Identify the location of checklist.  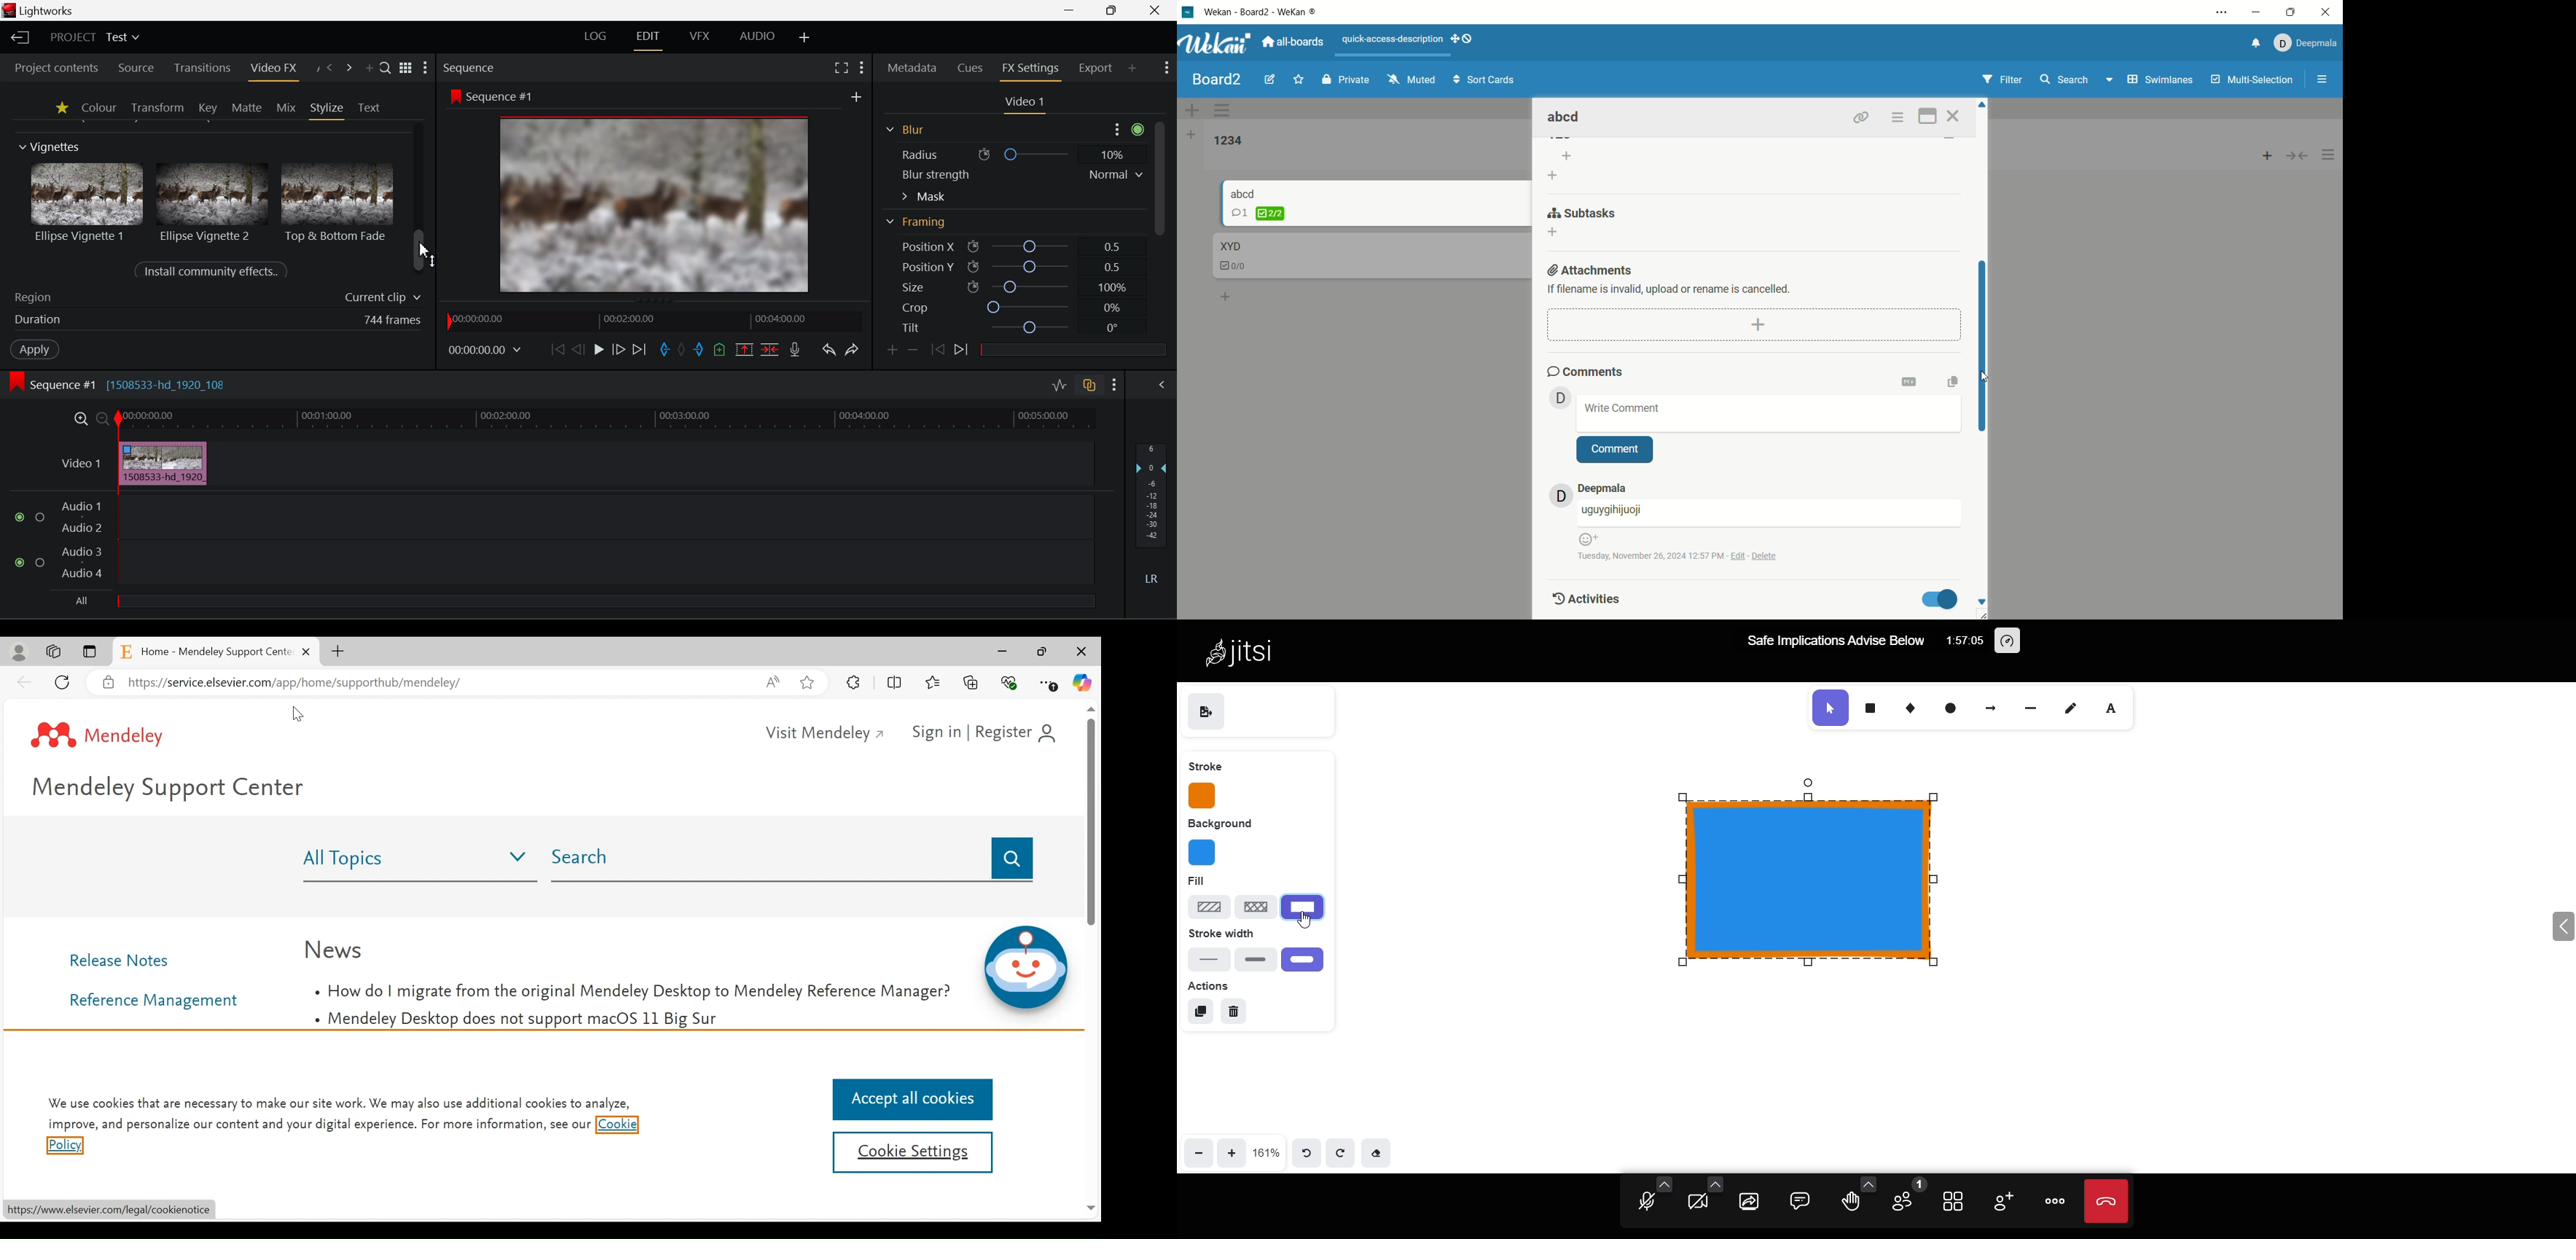
(1235, 267).